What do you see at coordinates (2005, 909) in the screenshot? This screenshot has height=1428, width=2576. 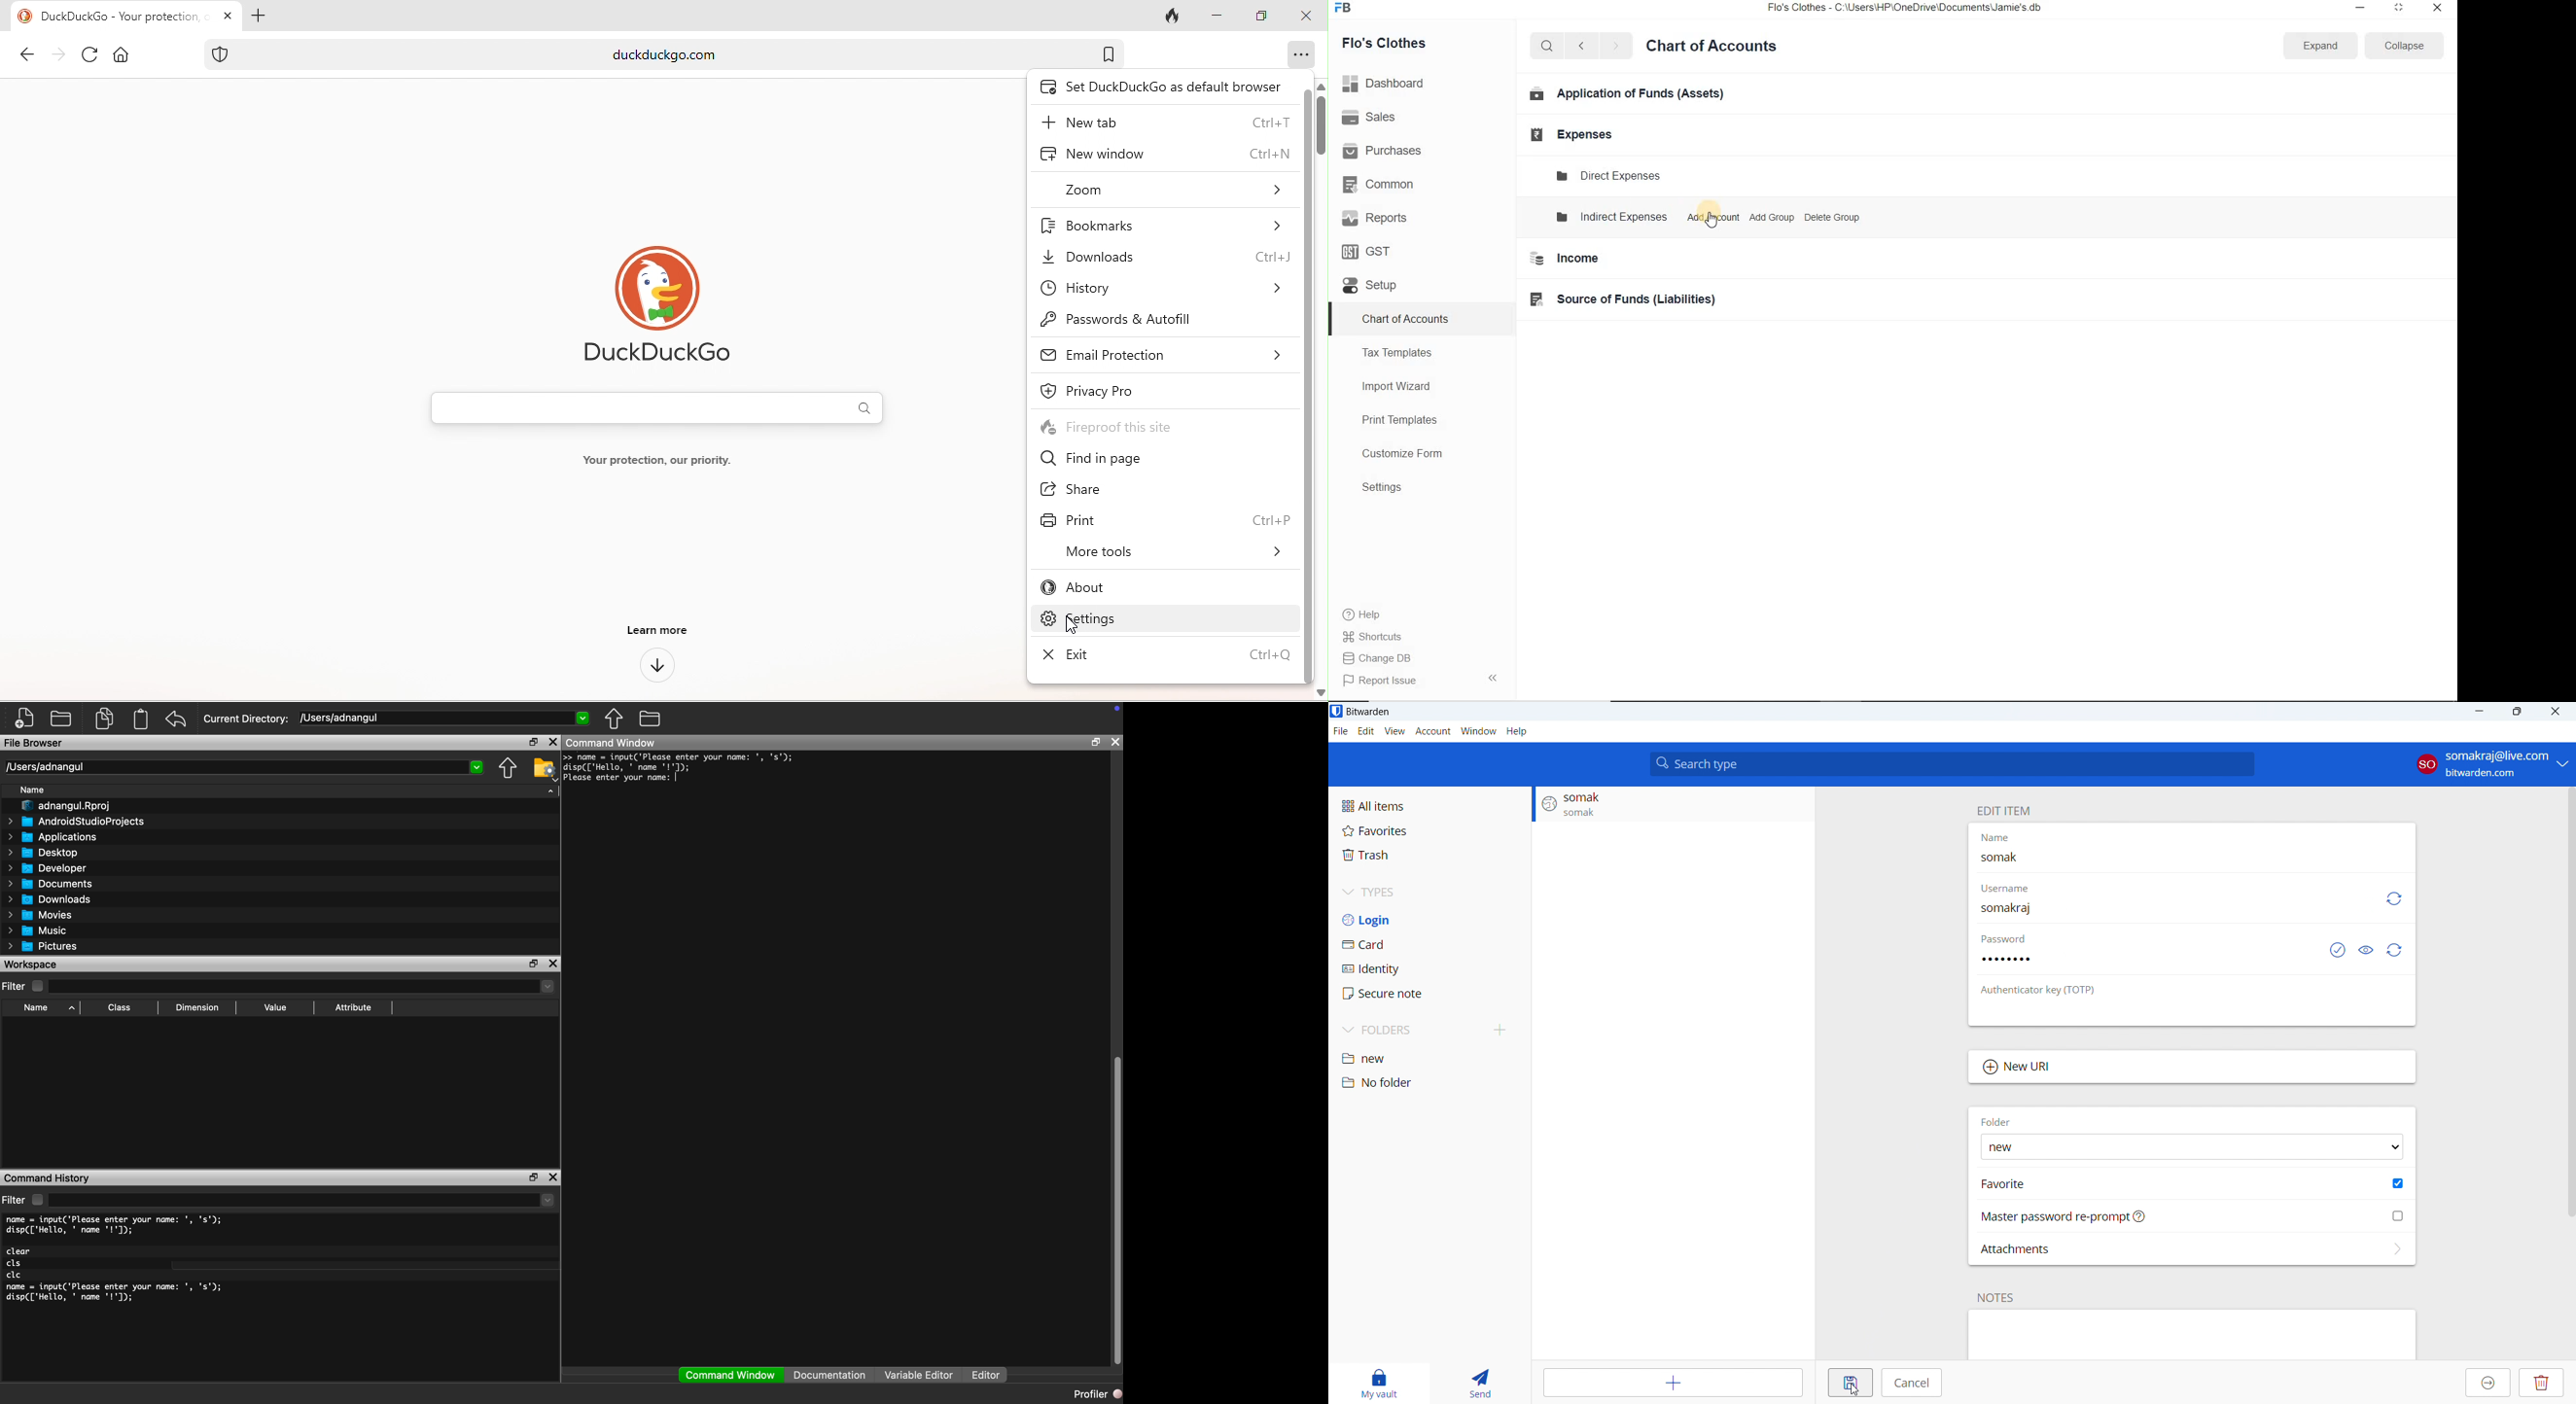 I see `edited username` at bounding box center [2005, 909].